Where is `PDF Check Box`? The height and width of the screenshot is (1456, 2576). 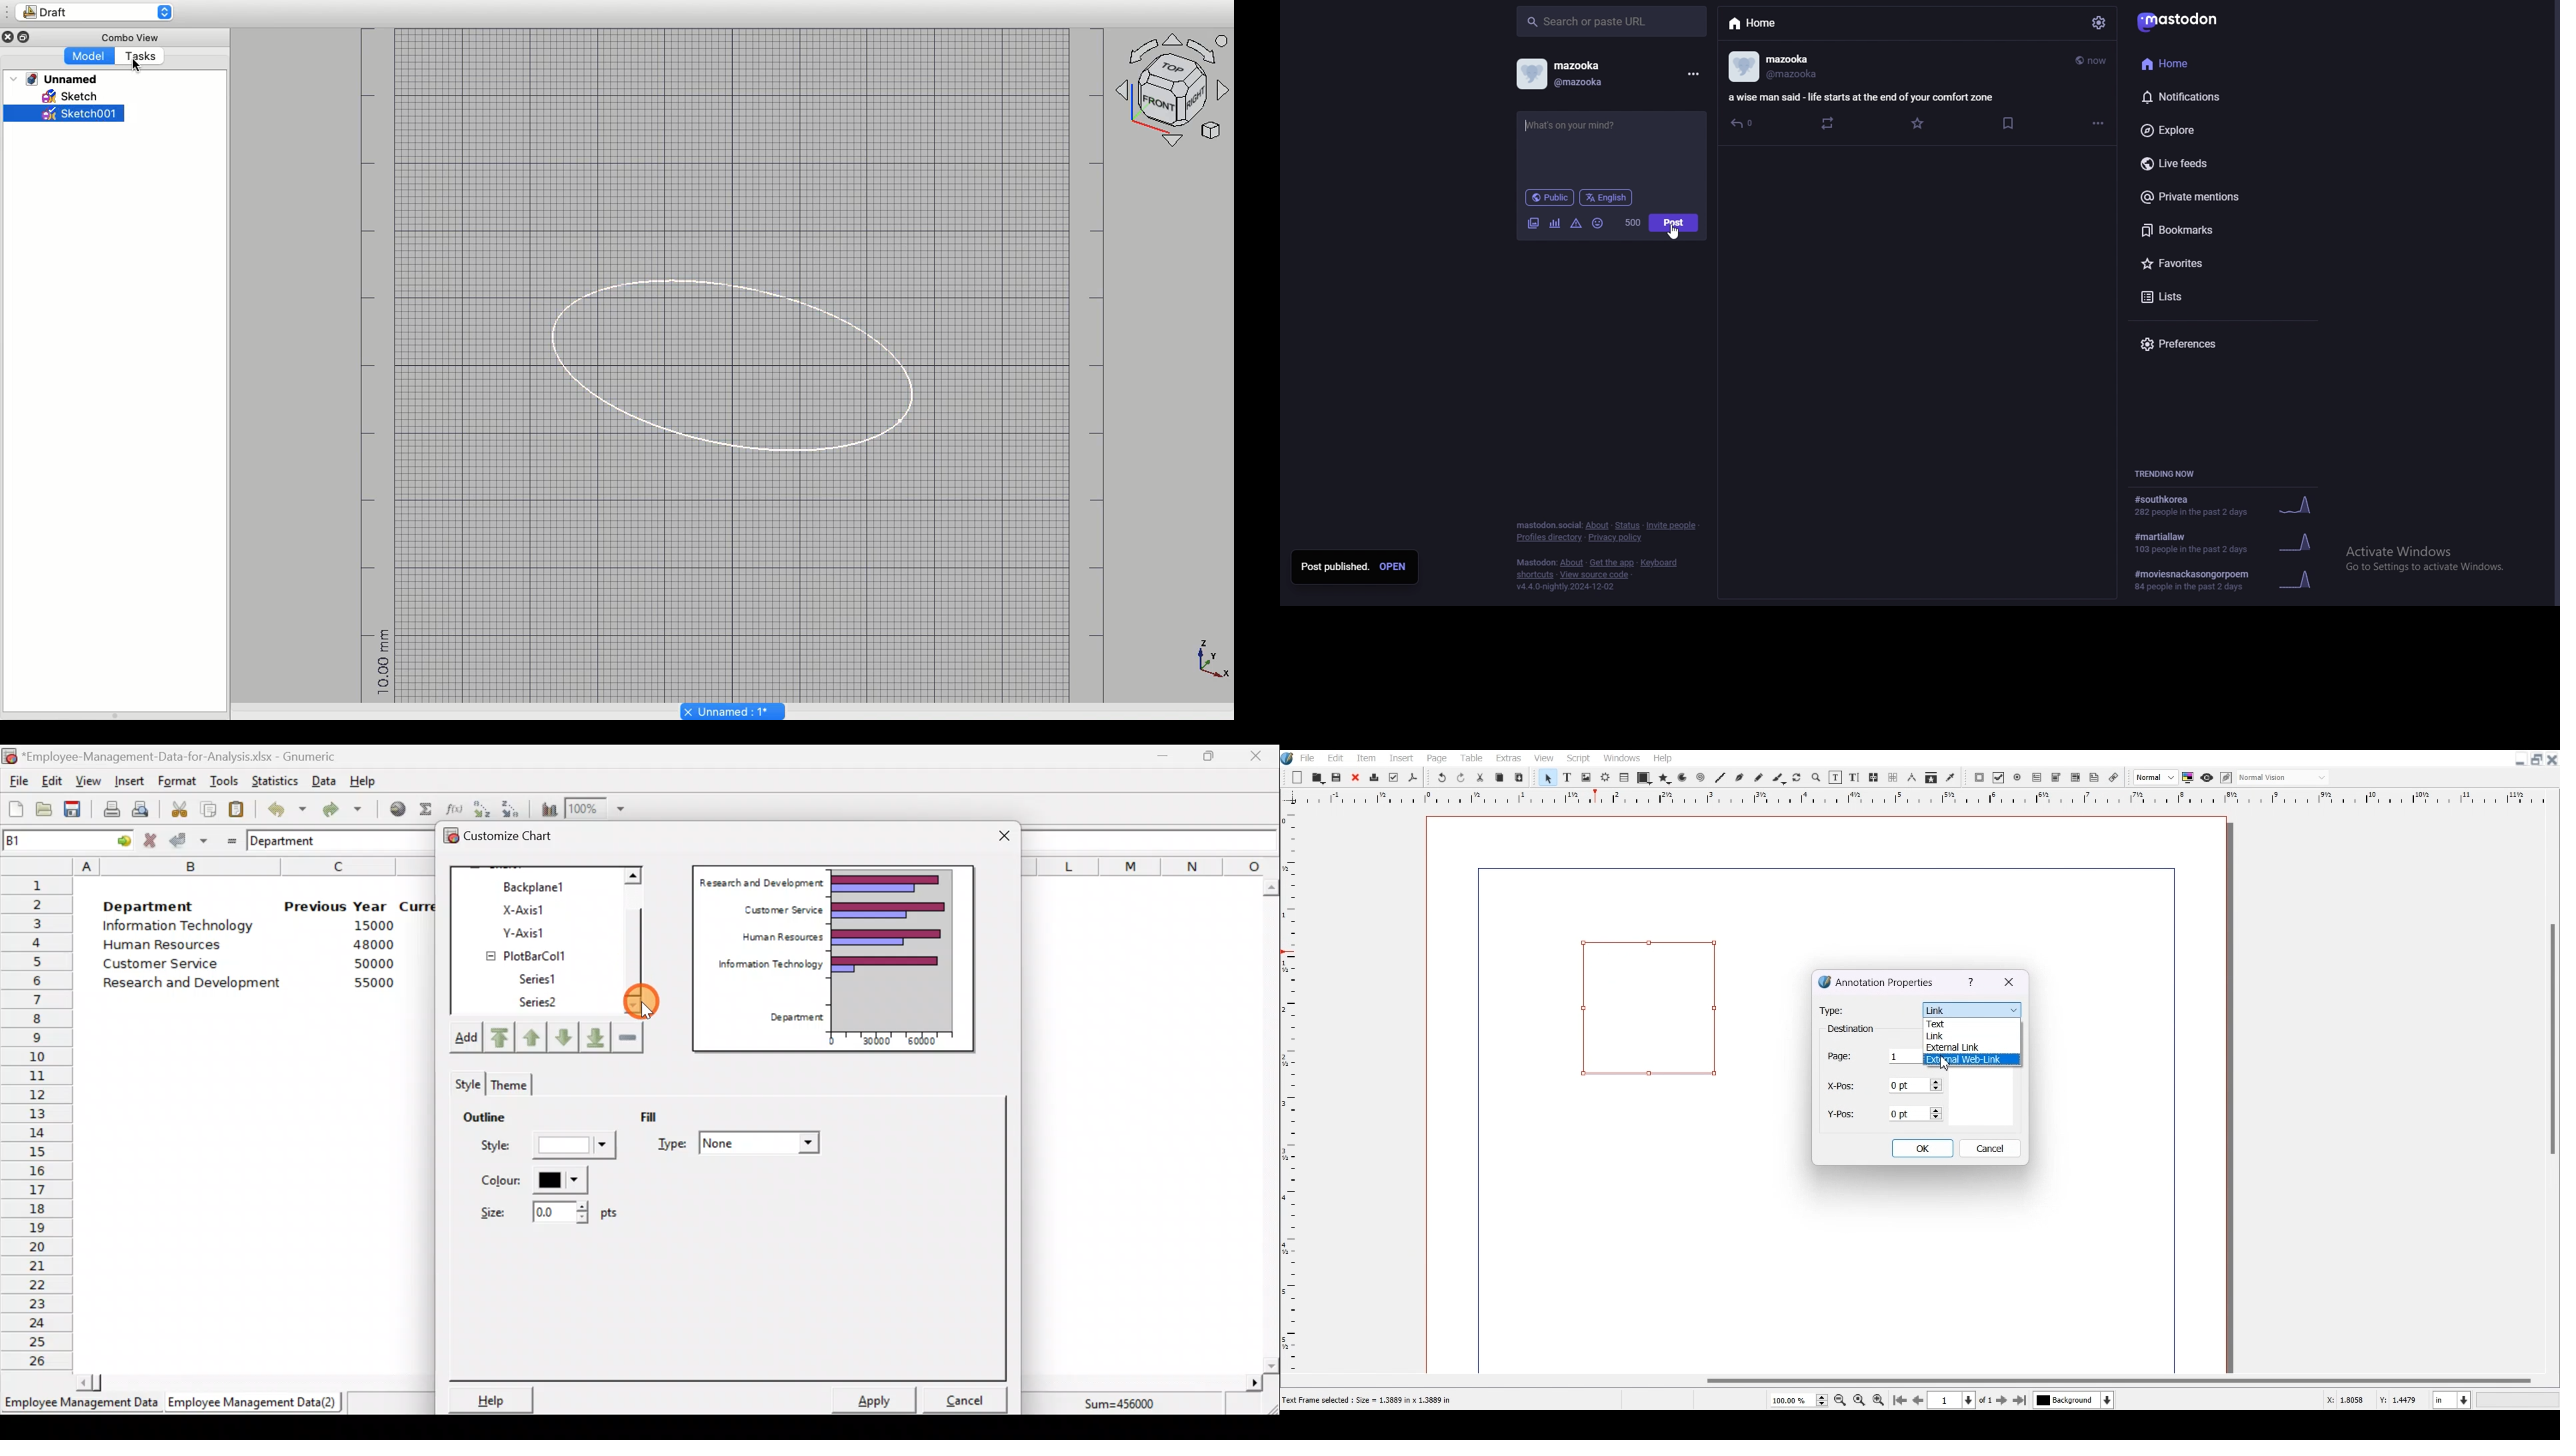 PDF Check Box is located at coordinates (1999, 778).